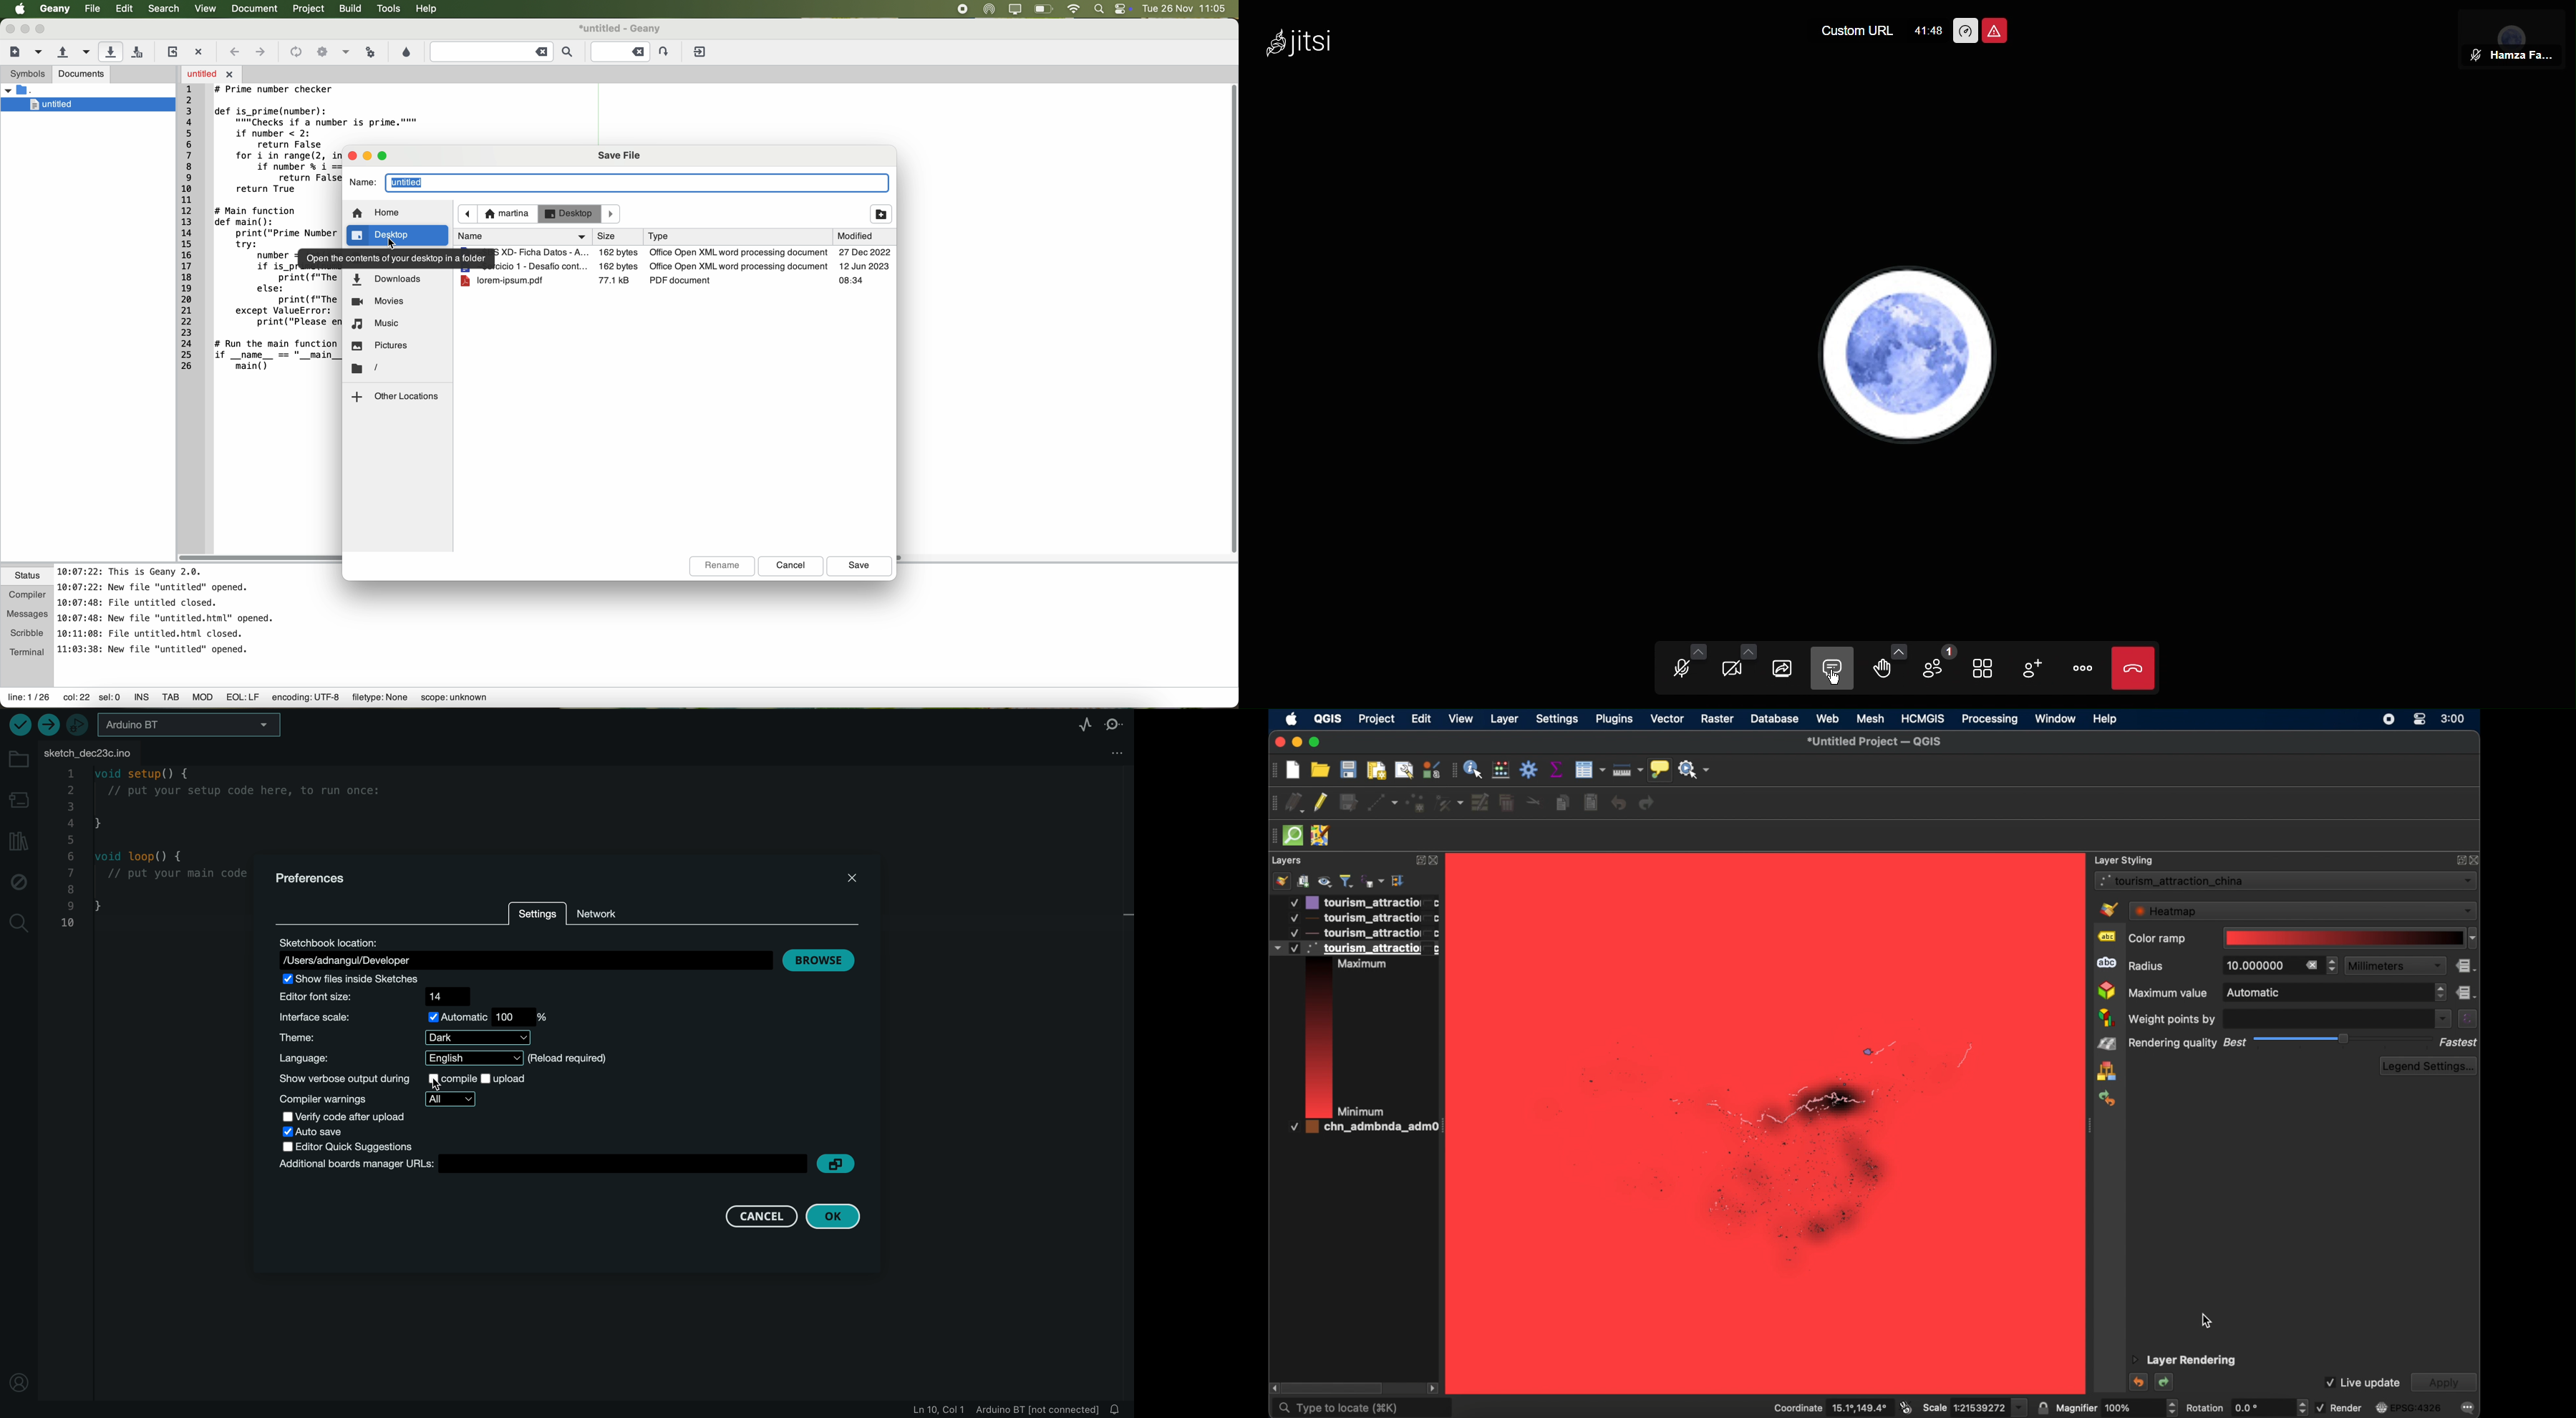 This screenshot has width=2576, height=1428. What do you see at coordinates (19, 842) in the screenshot?
I see `library manager` at bounding box center [19, 842].